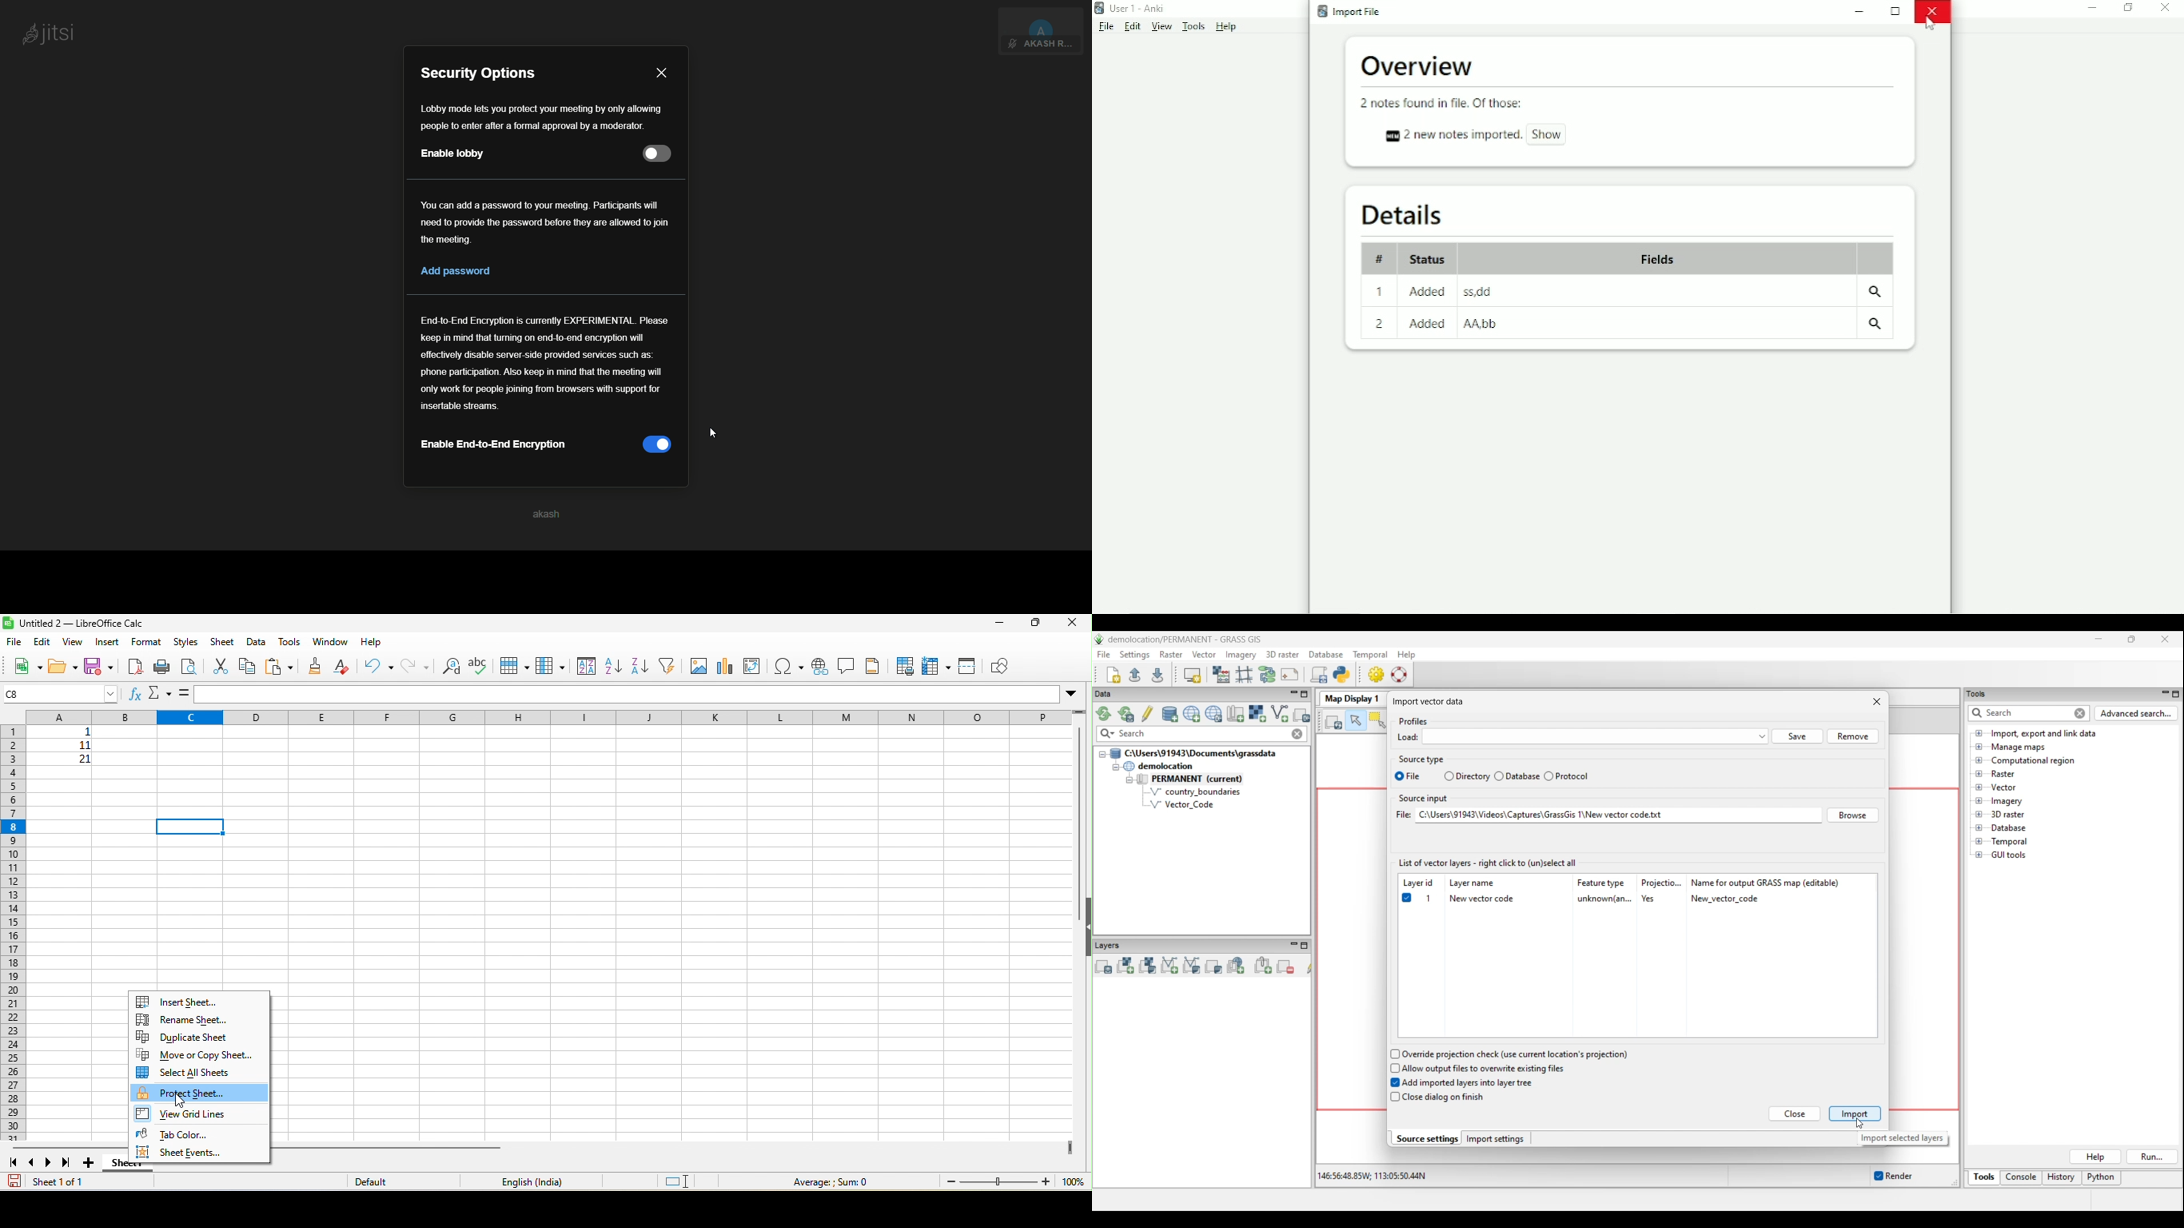 The width and height of the screenshot is (2184, 1232). What do you see at coordinates (379, 667) in the screenshot?
I see `undo` at bounding box center [379, 667].